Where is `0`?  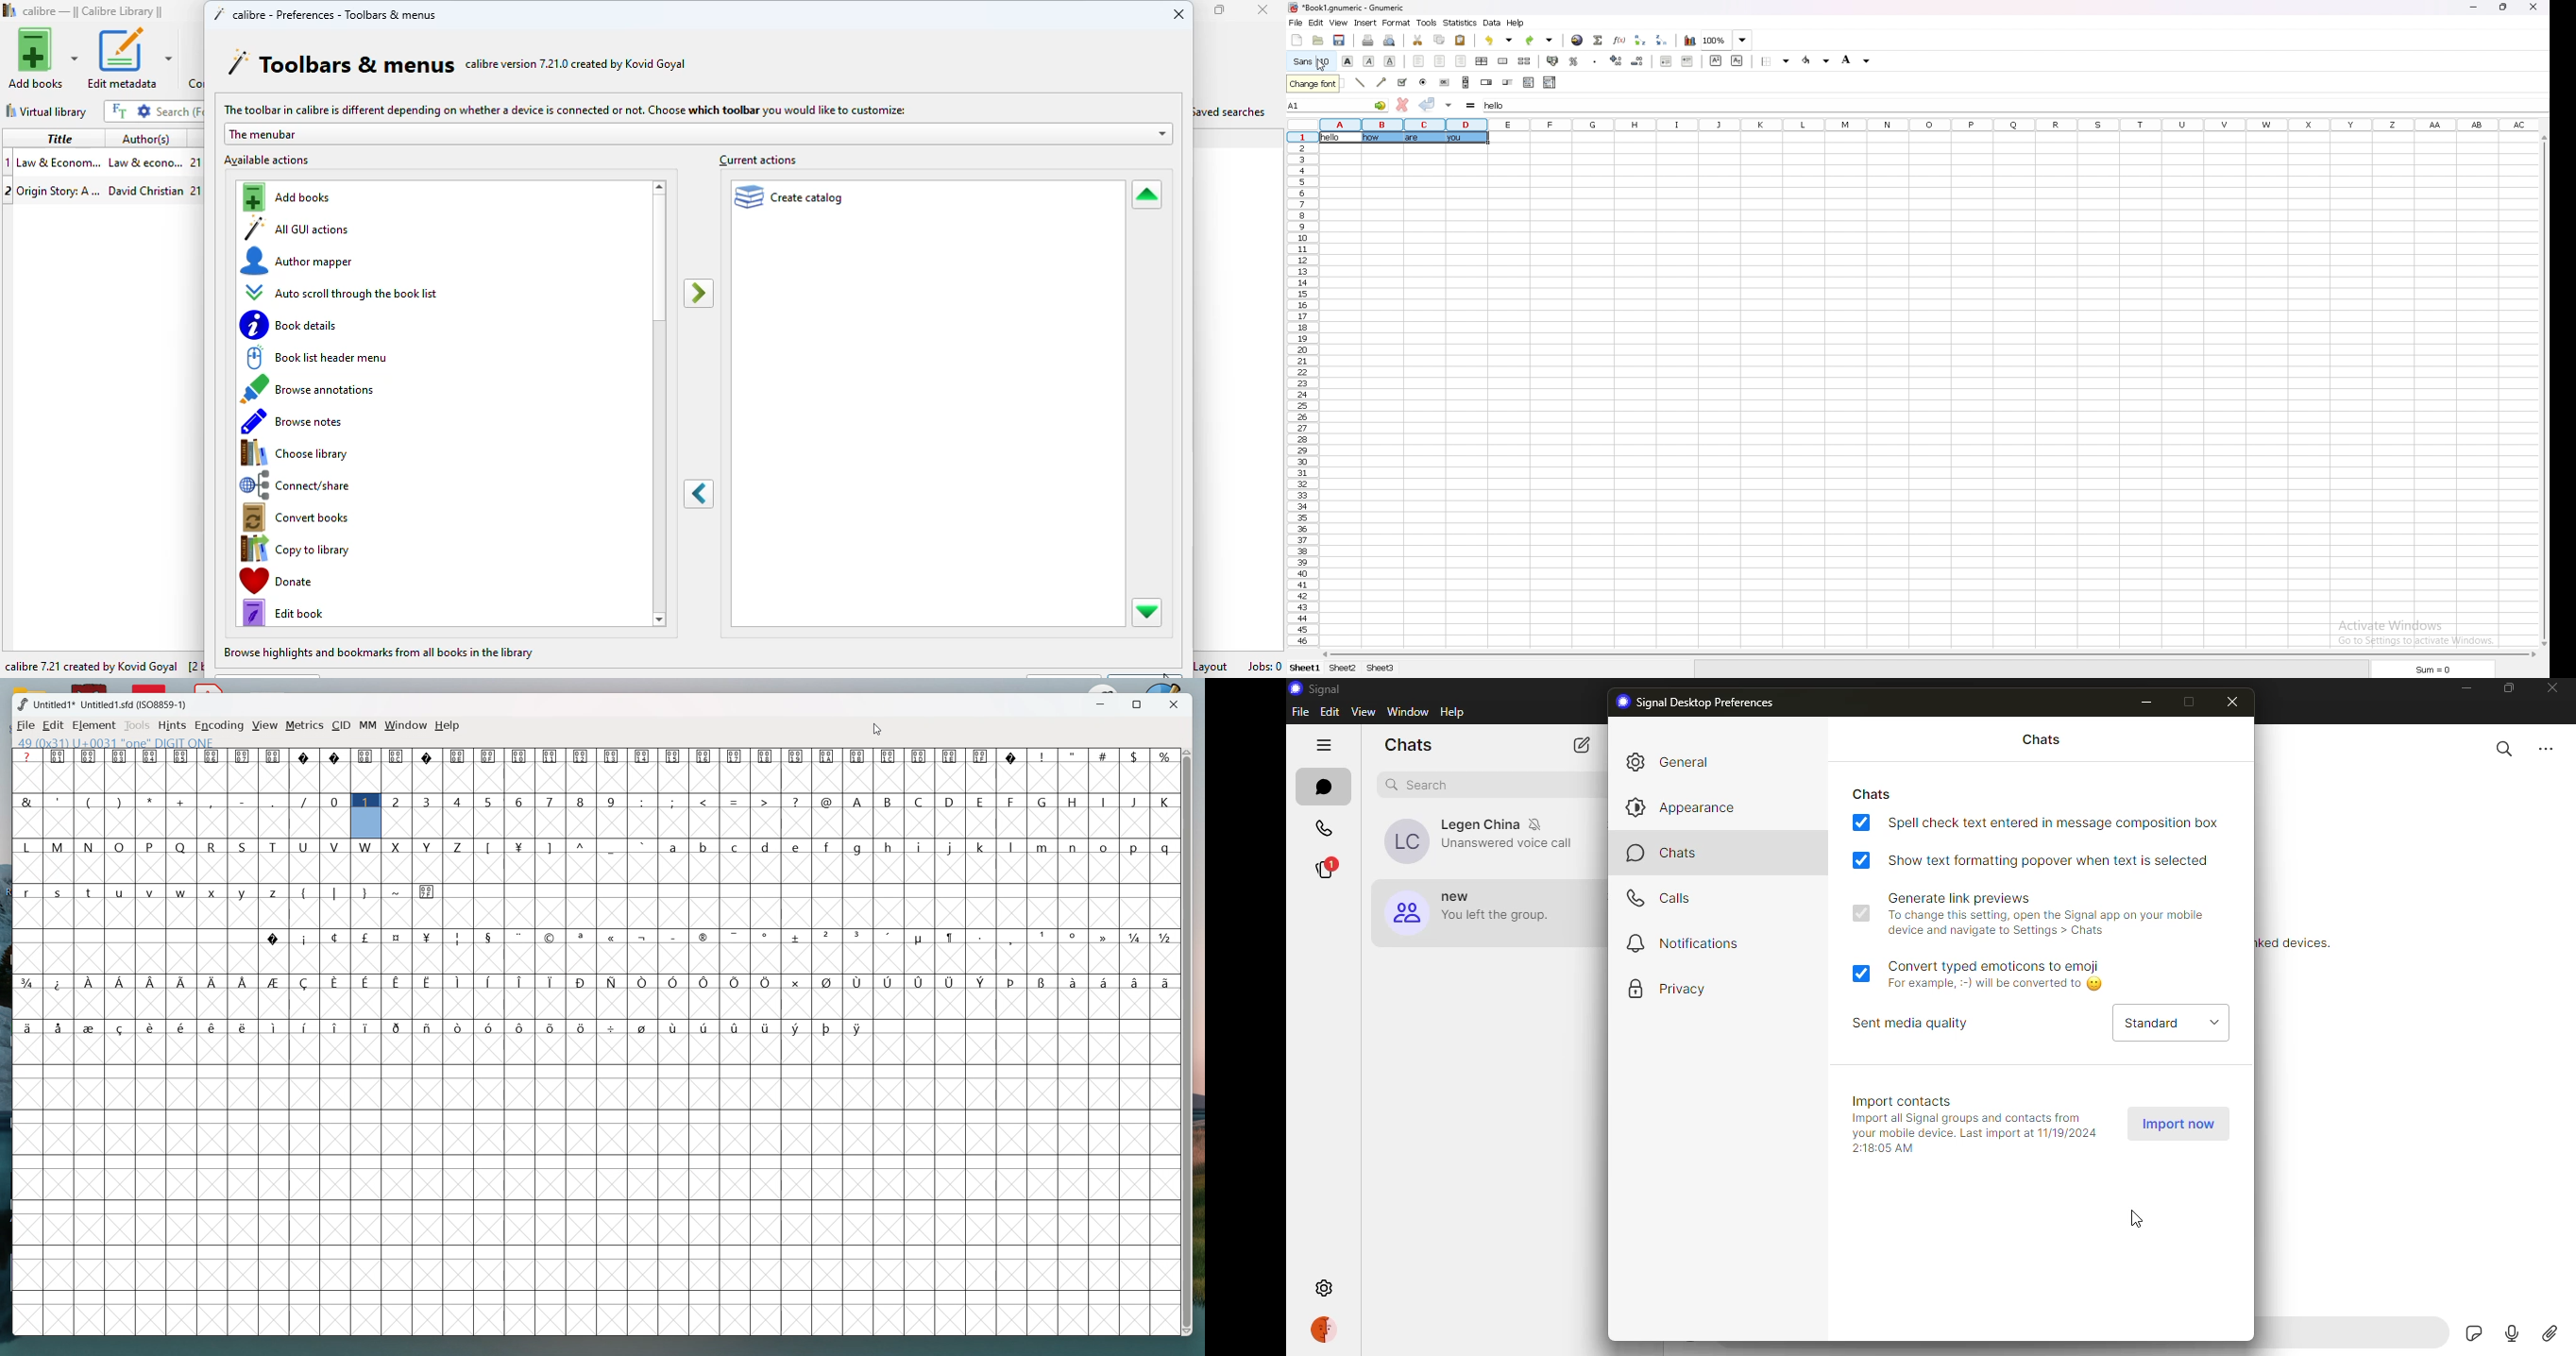 0 is located at coordinates (335, 800).